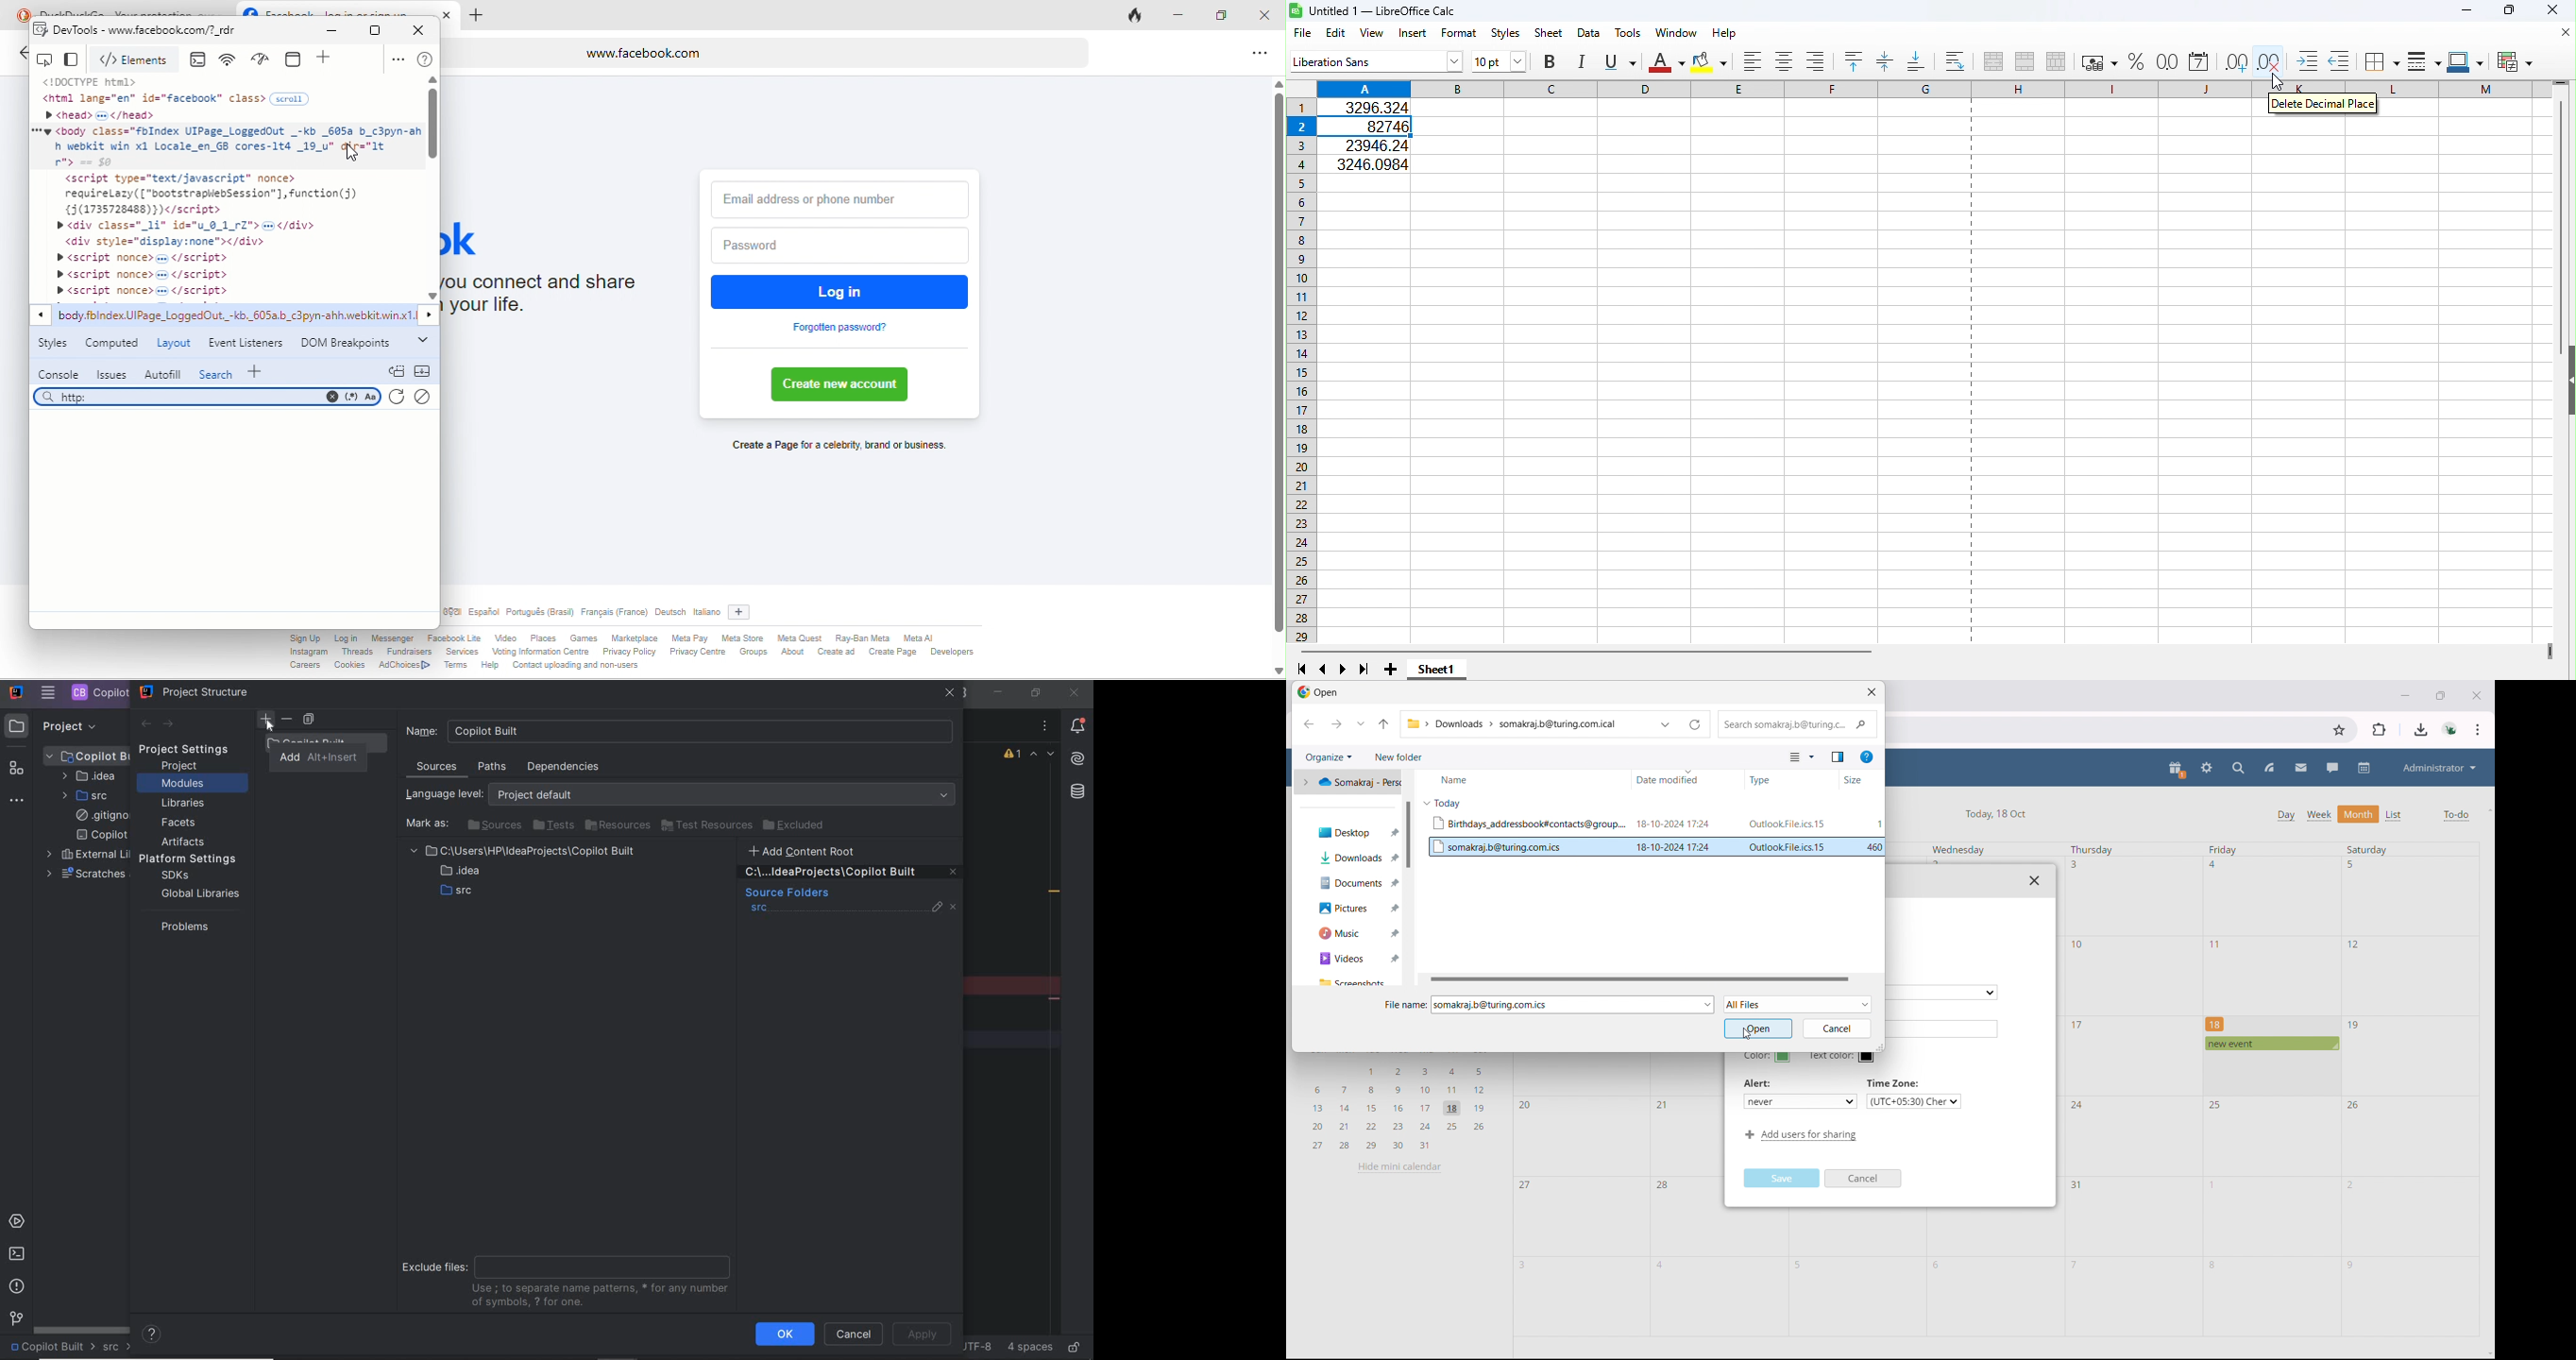 The width and height of the screenshot is (2576, 1372). Describe the element at coordinates (309, 720) in the screenshot. I see `copy` at that location.